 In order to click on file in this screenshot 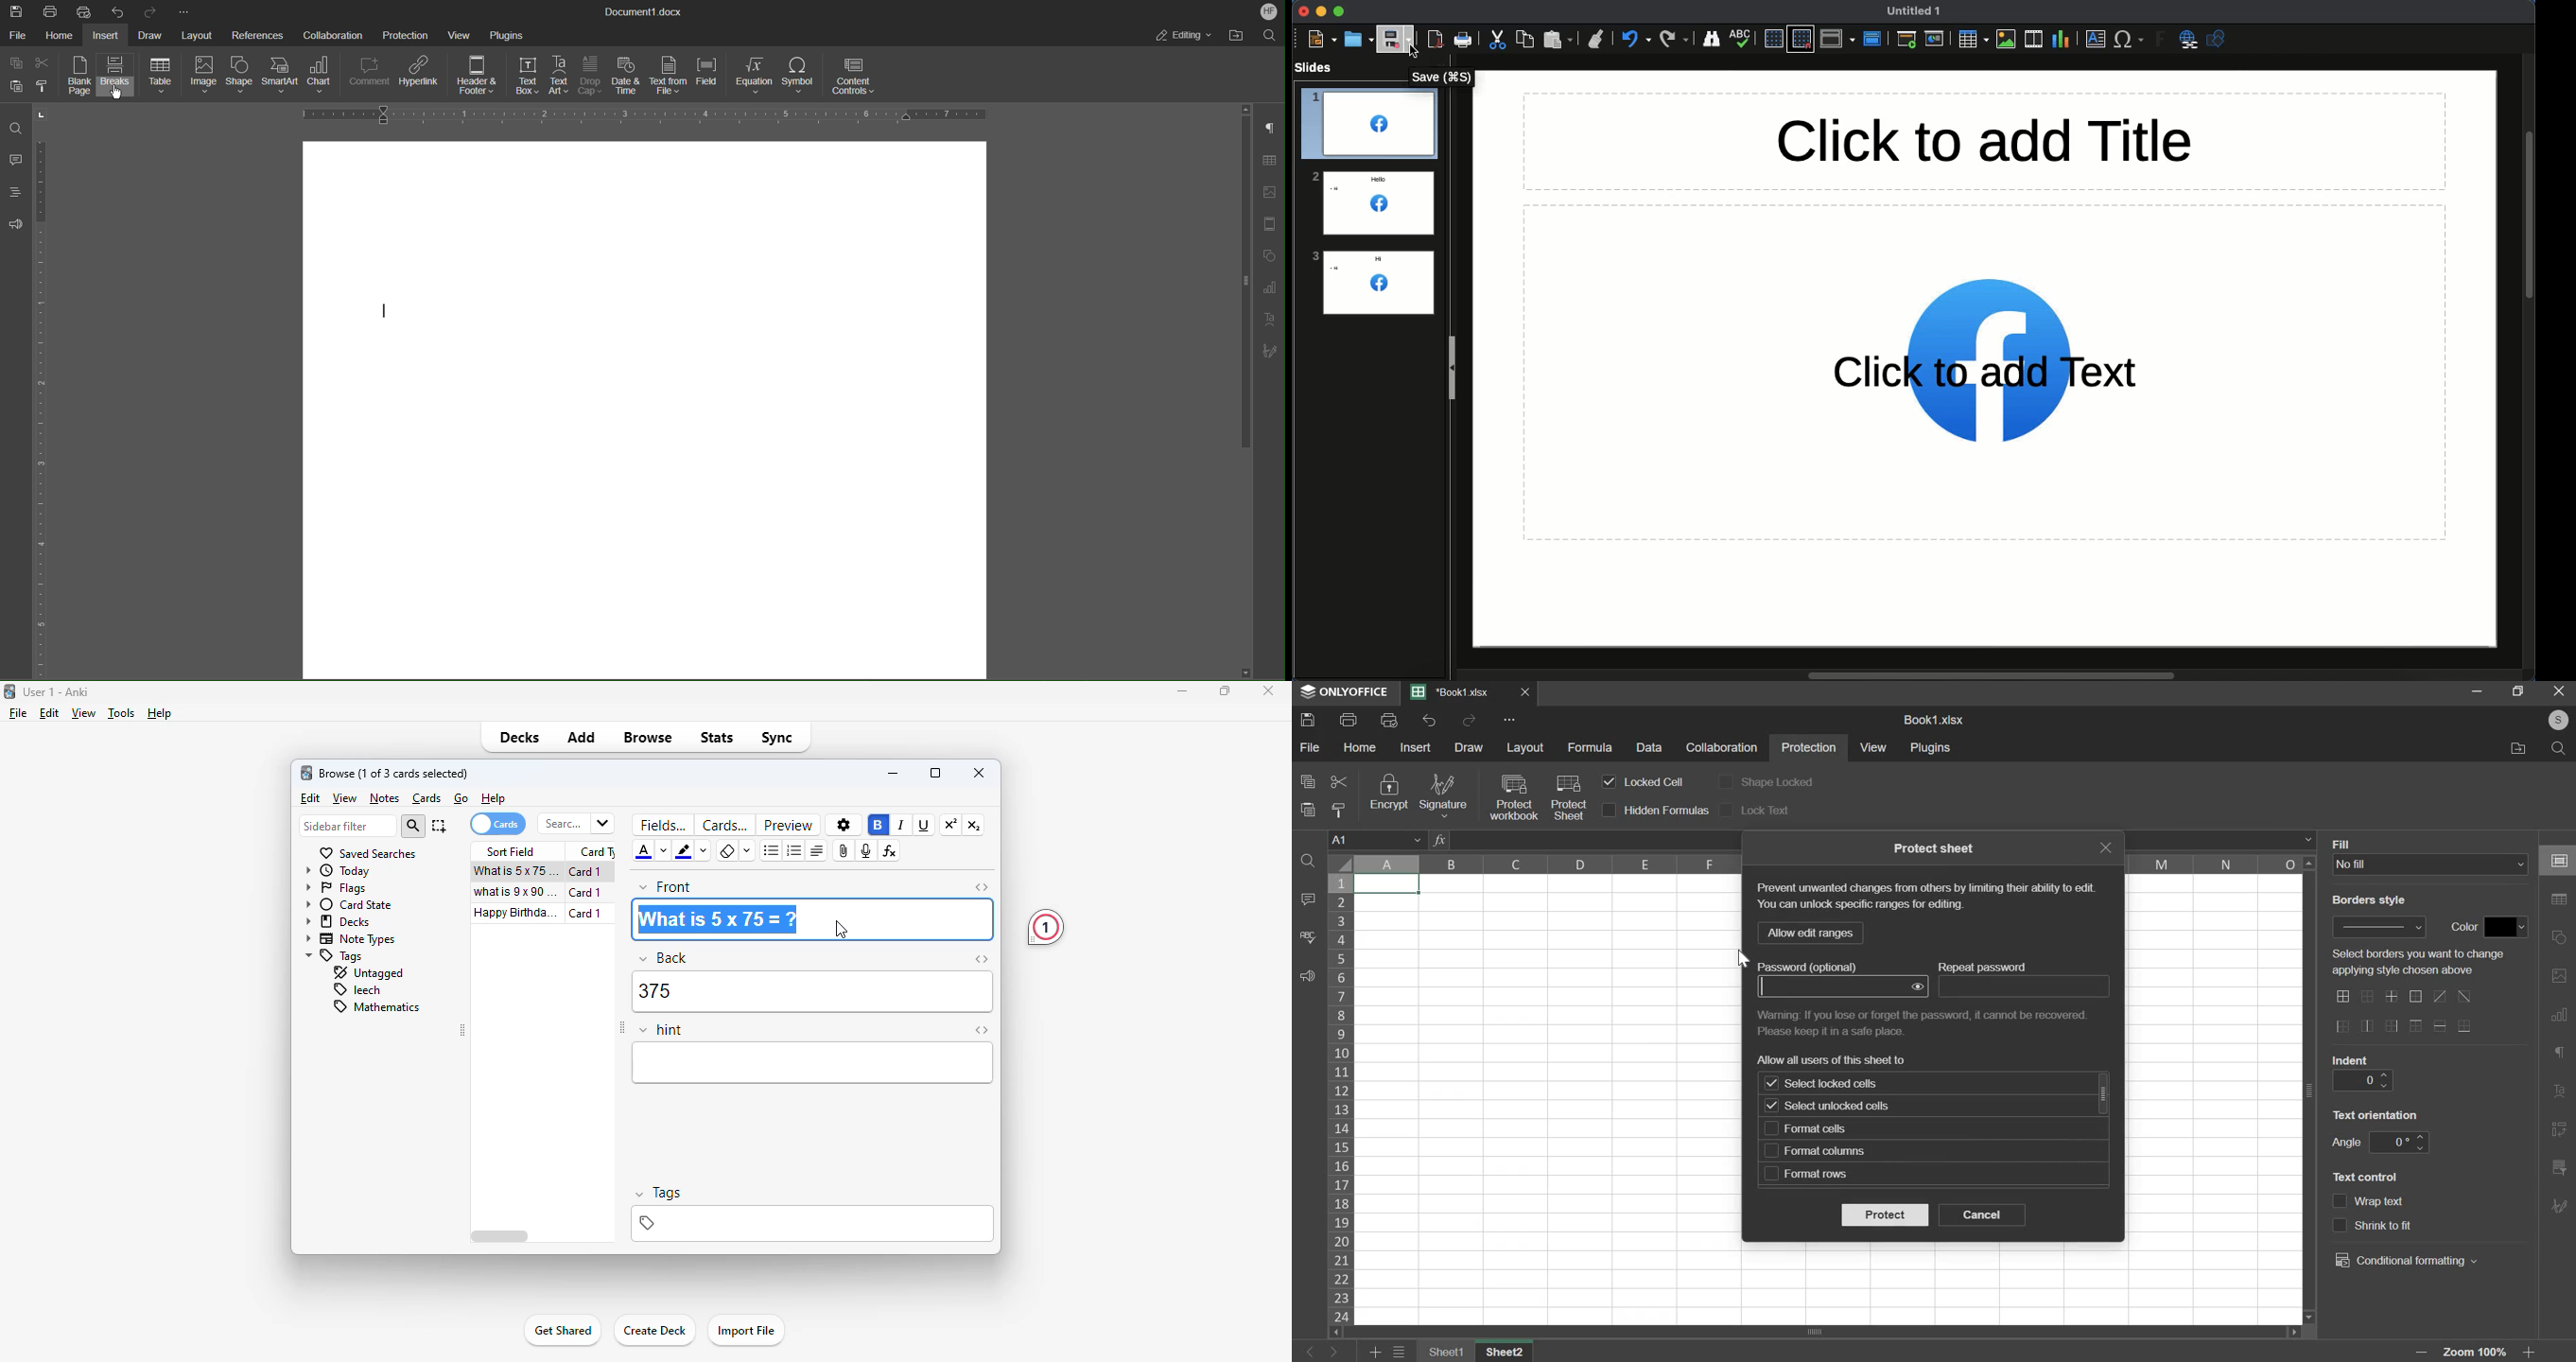, I will do `click(1309, 748)`.